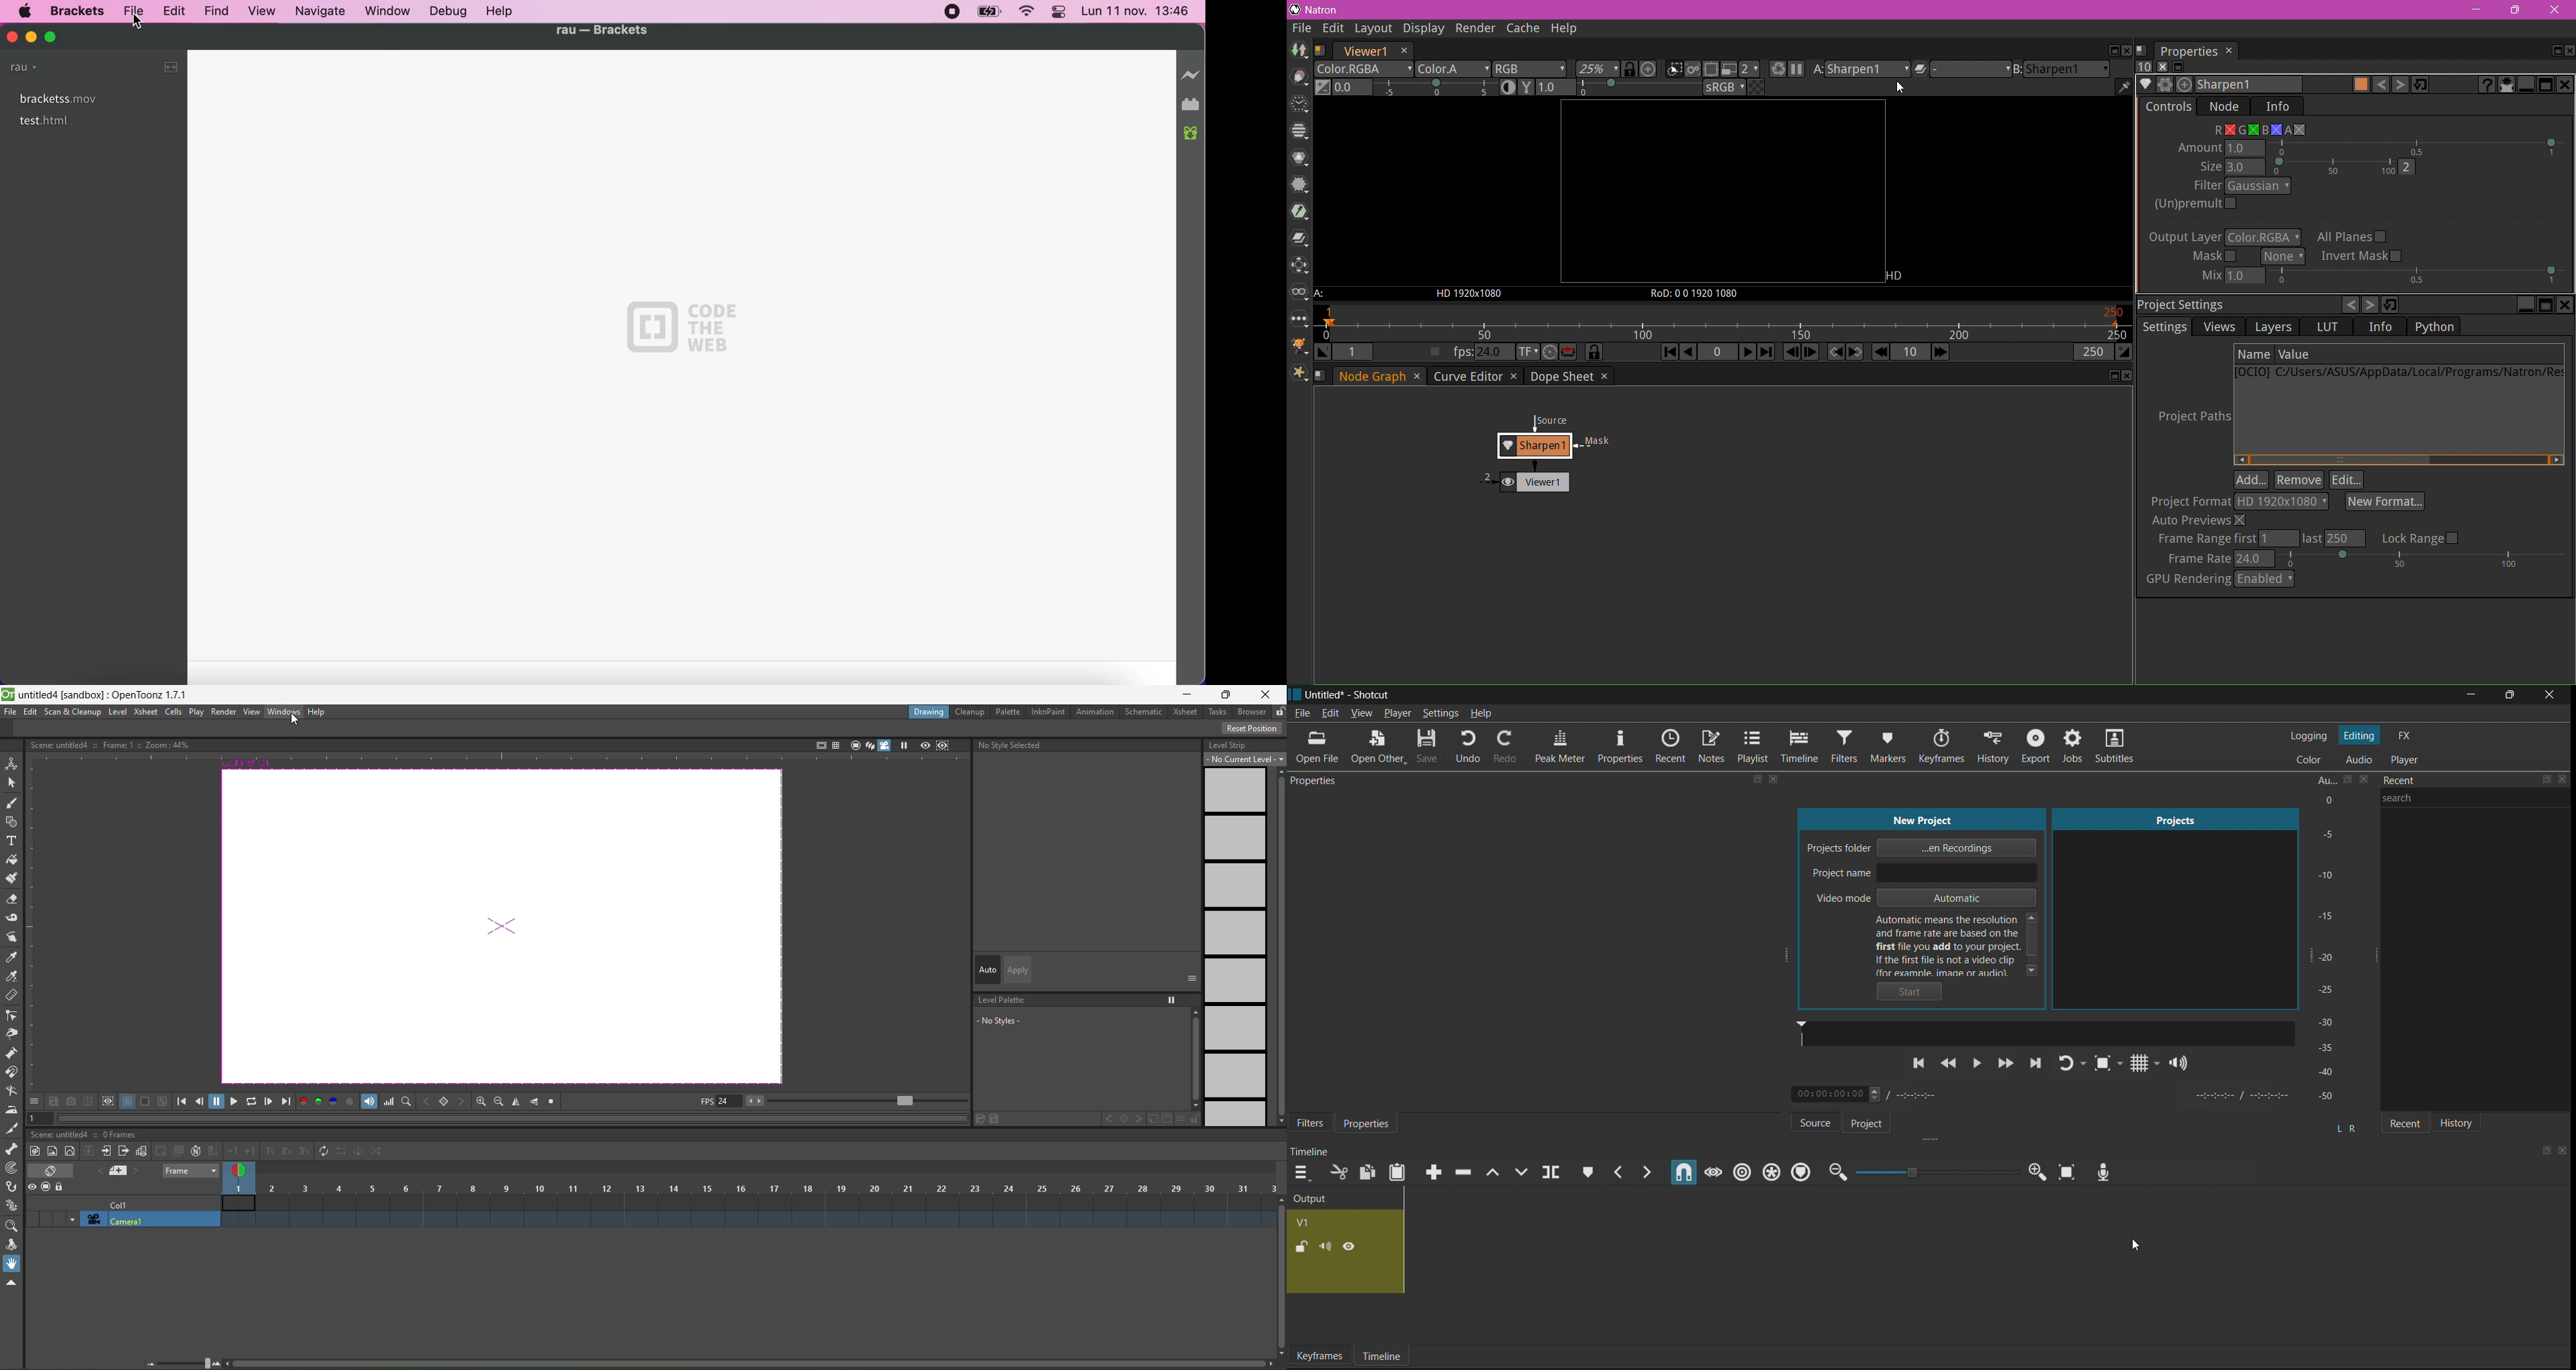 This screenshot has width=2576, height=1372. What do you see at coordinates (2102, 1170) in the screenshot?
I see `Record Audio` at bounding box center [2102, 1170].